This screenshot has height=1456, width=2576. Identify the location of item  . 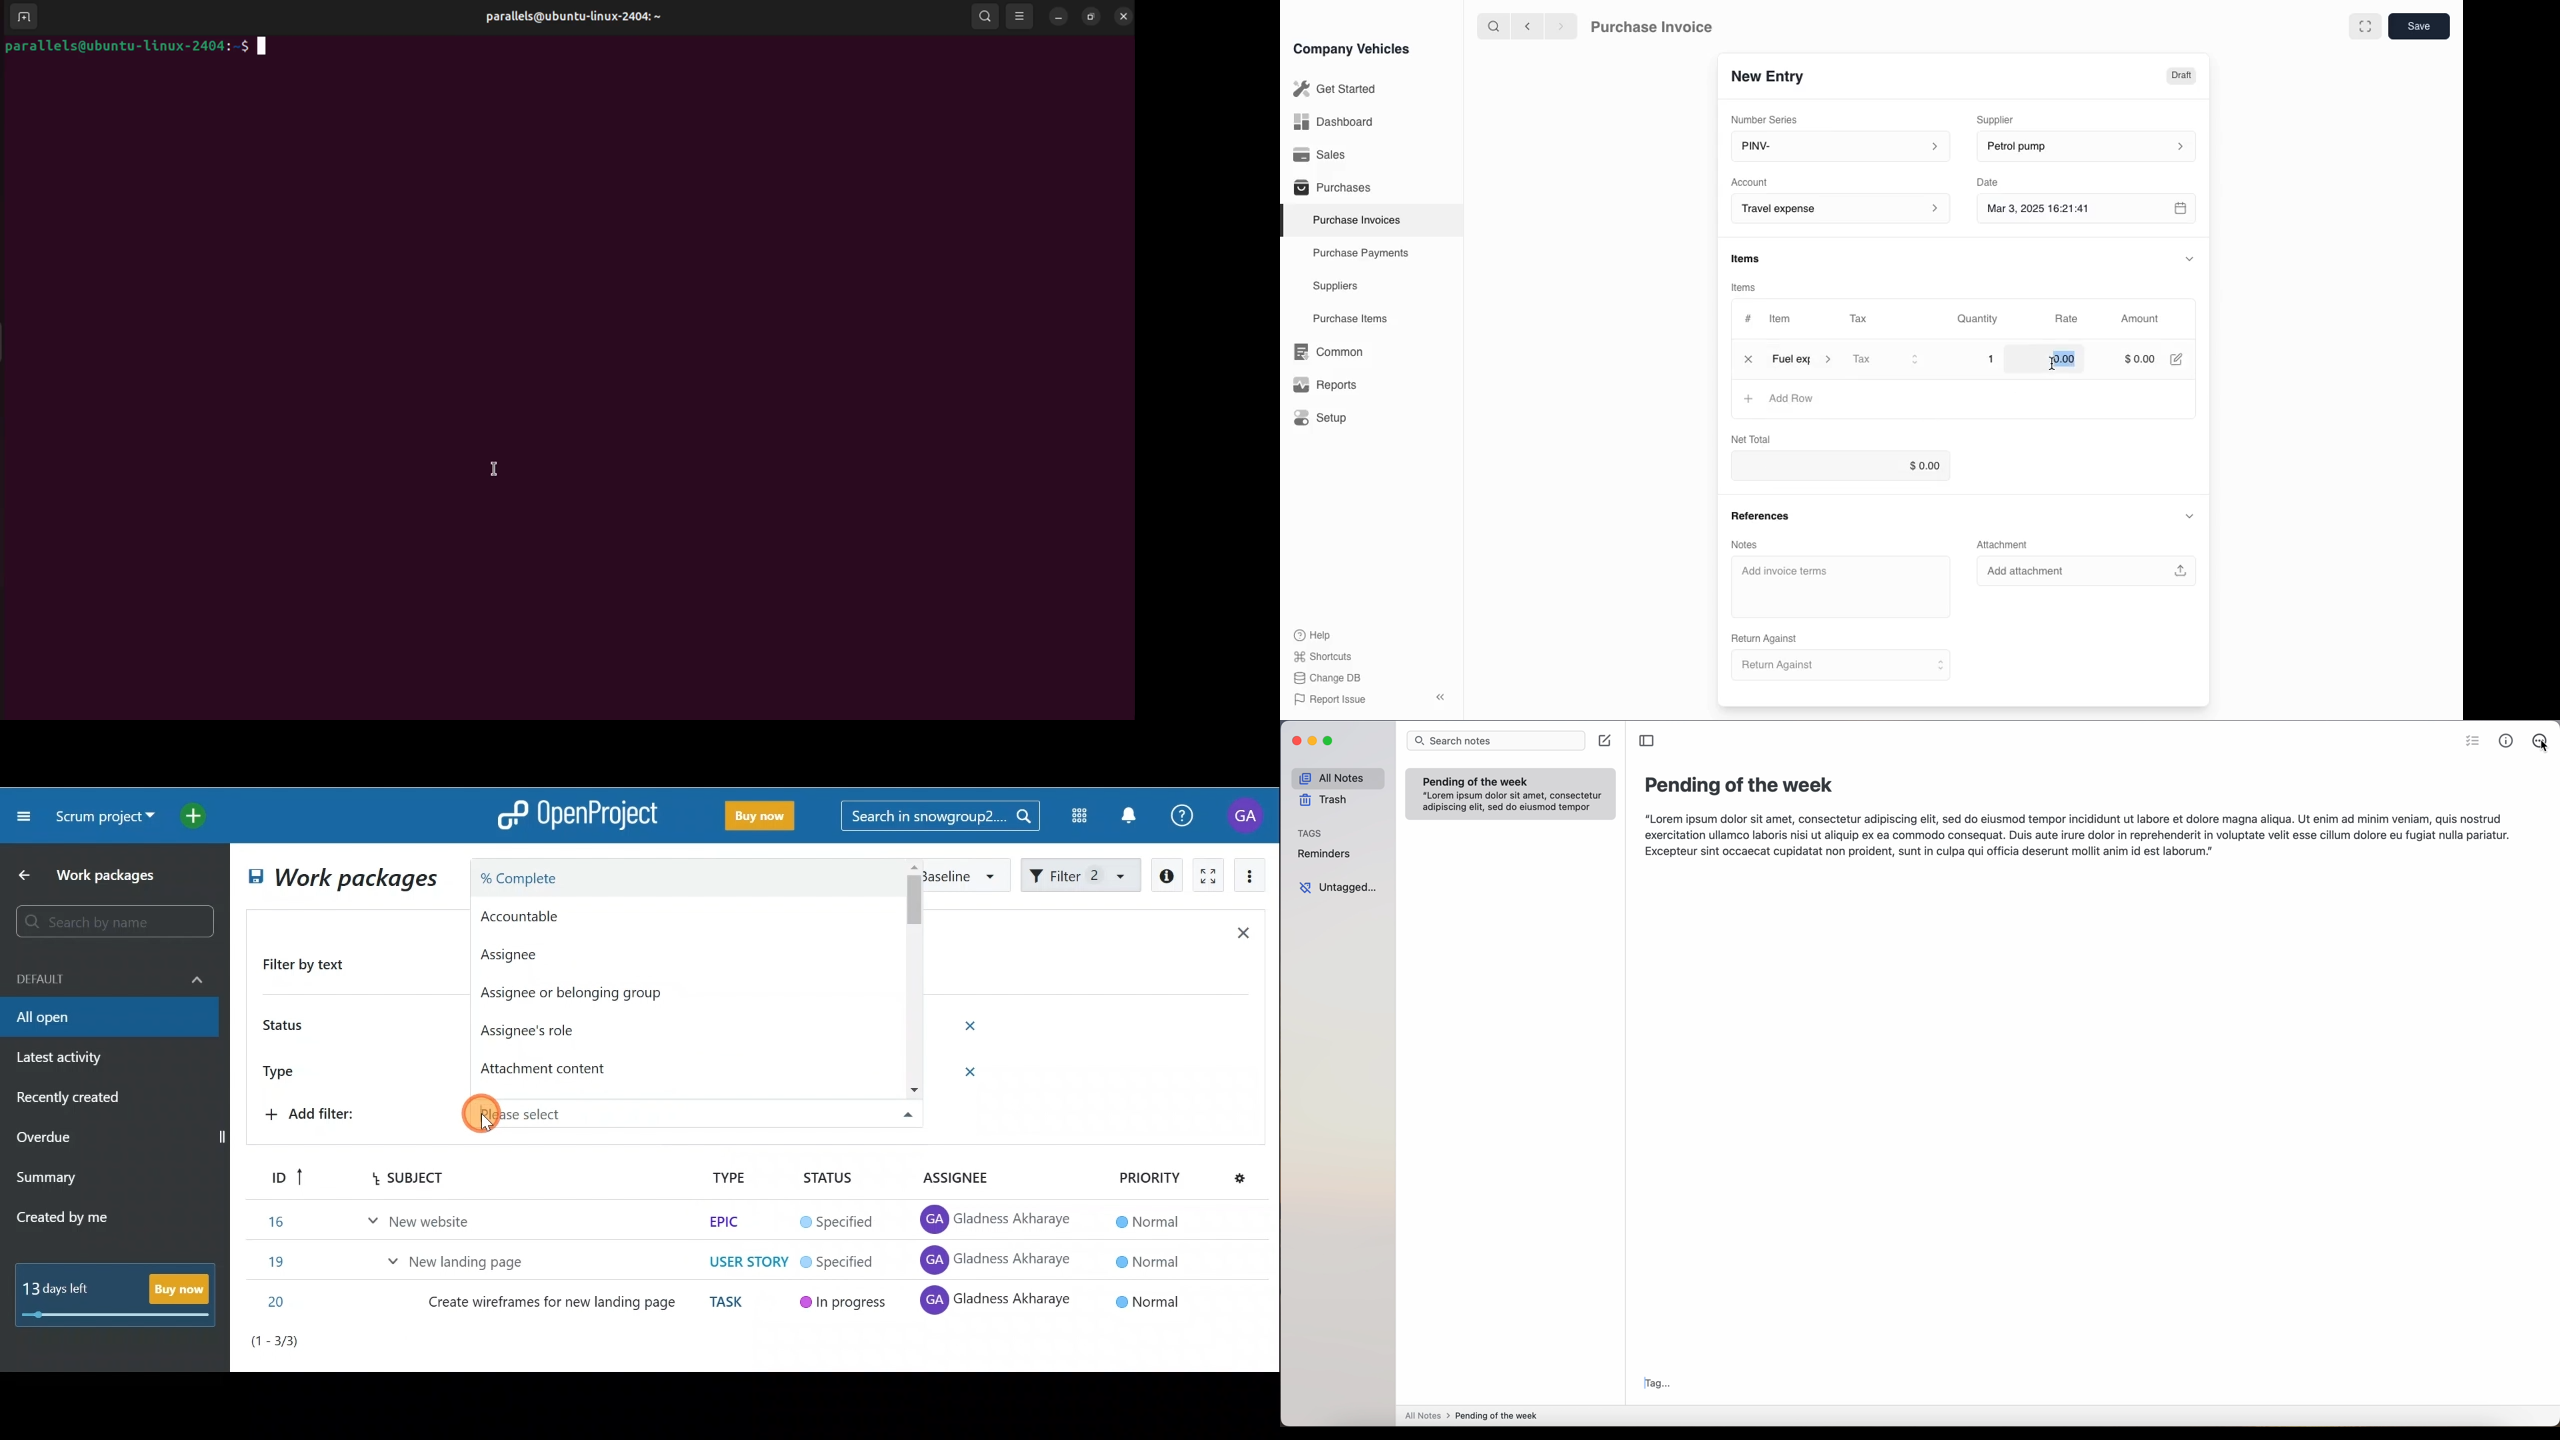
(1802, 362).